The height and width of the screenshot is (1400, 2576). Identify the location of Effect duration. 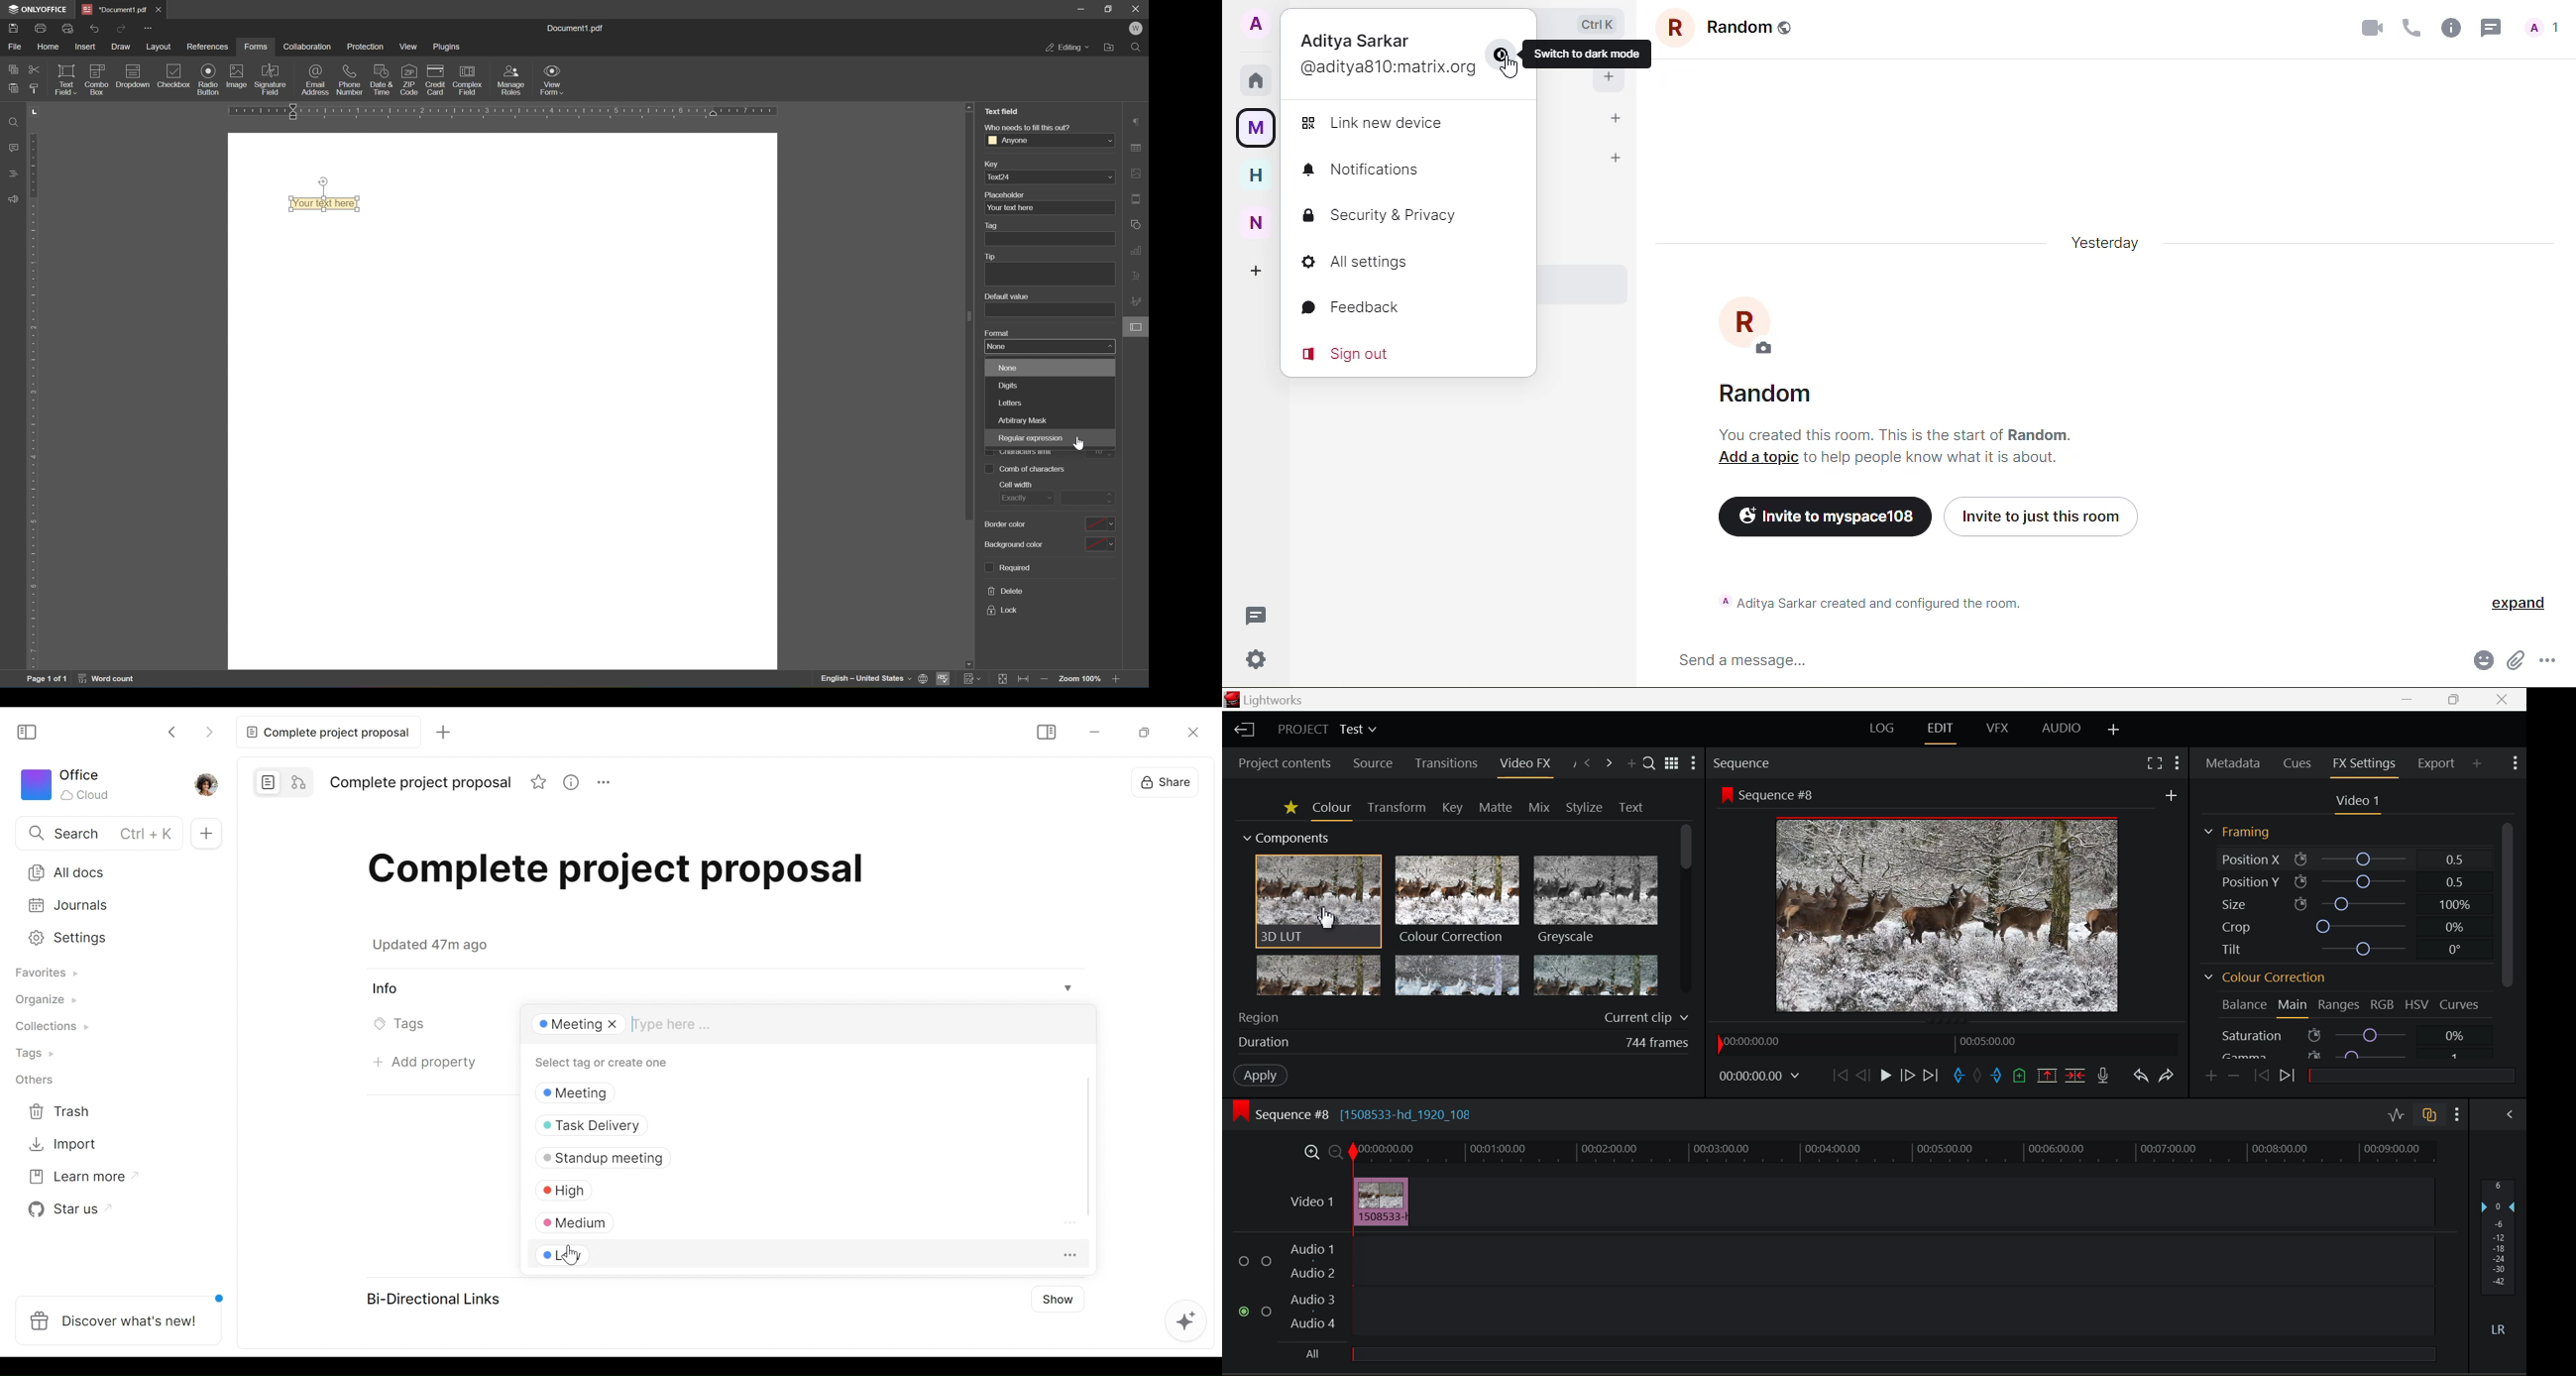
(1461, 1042).